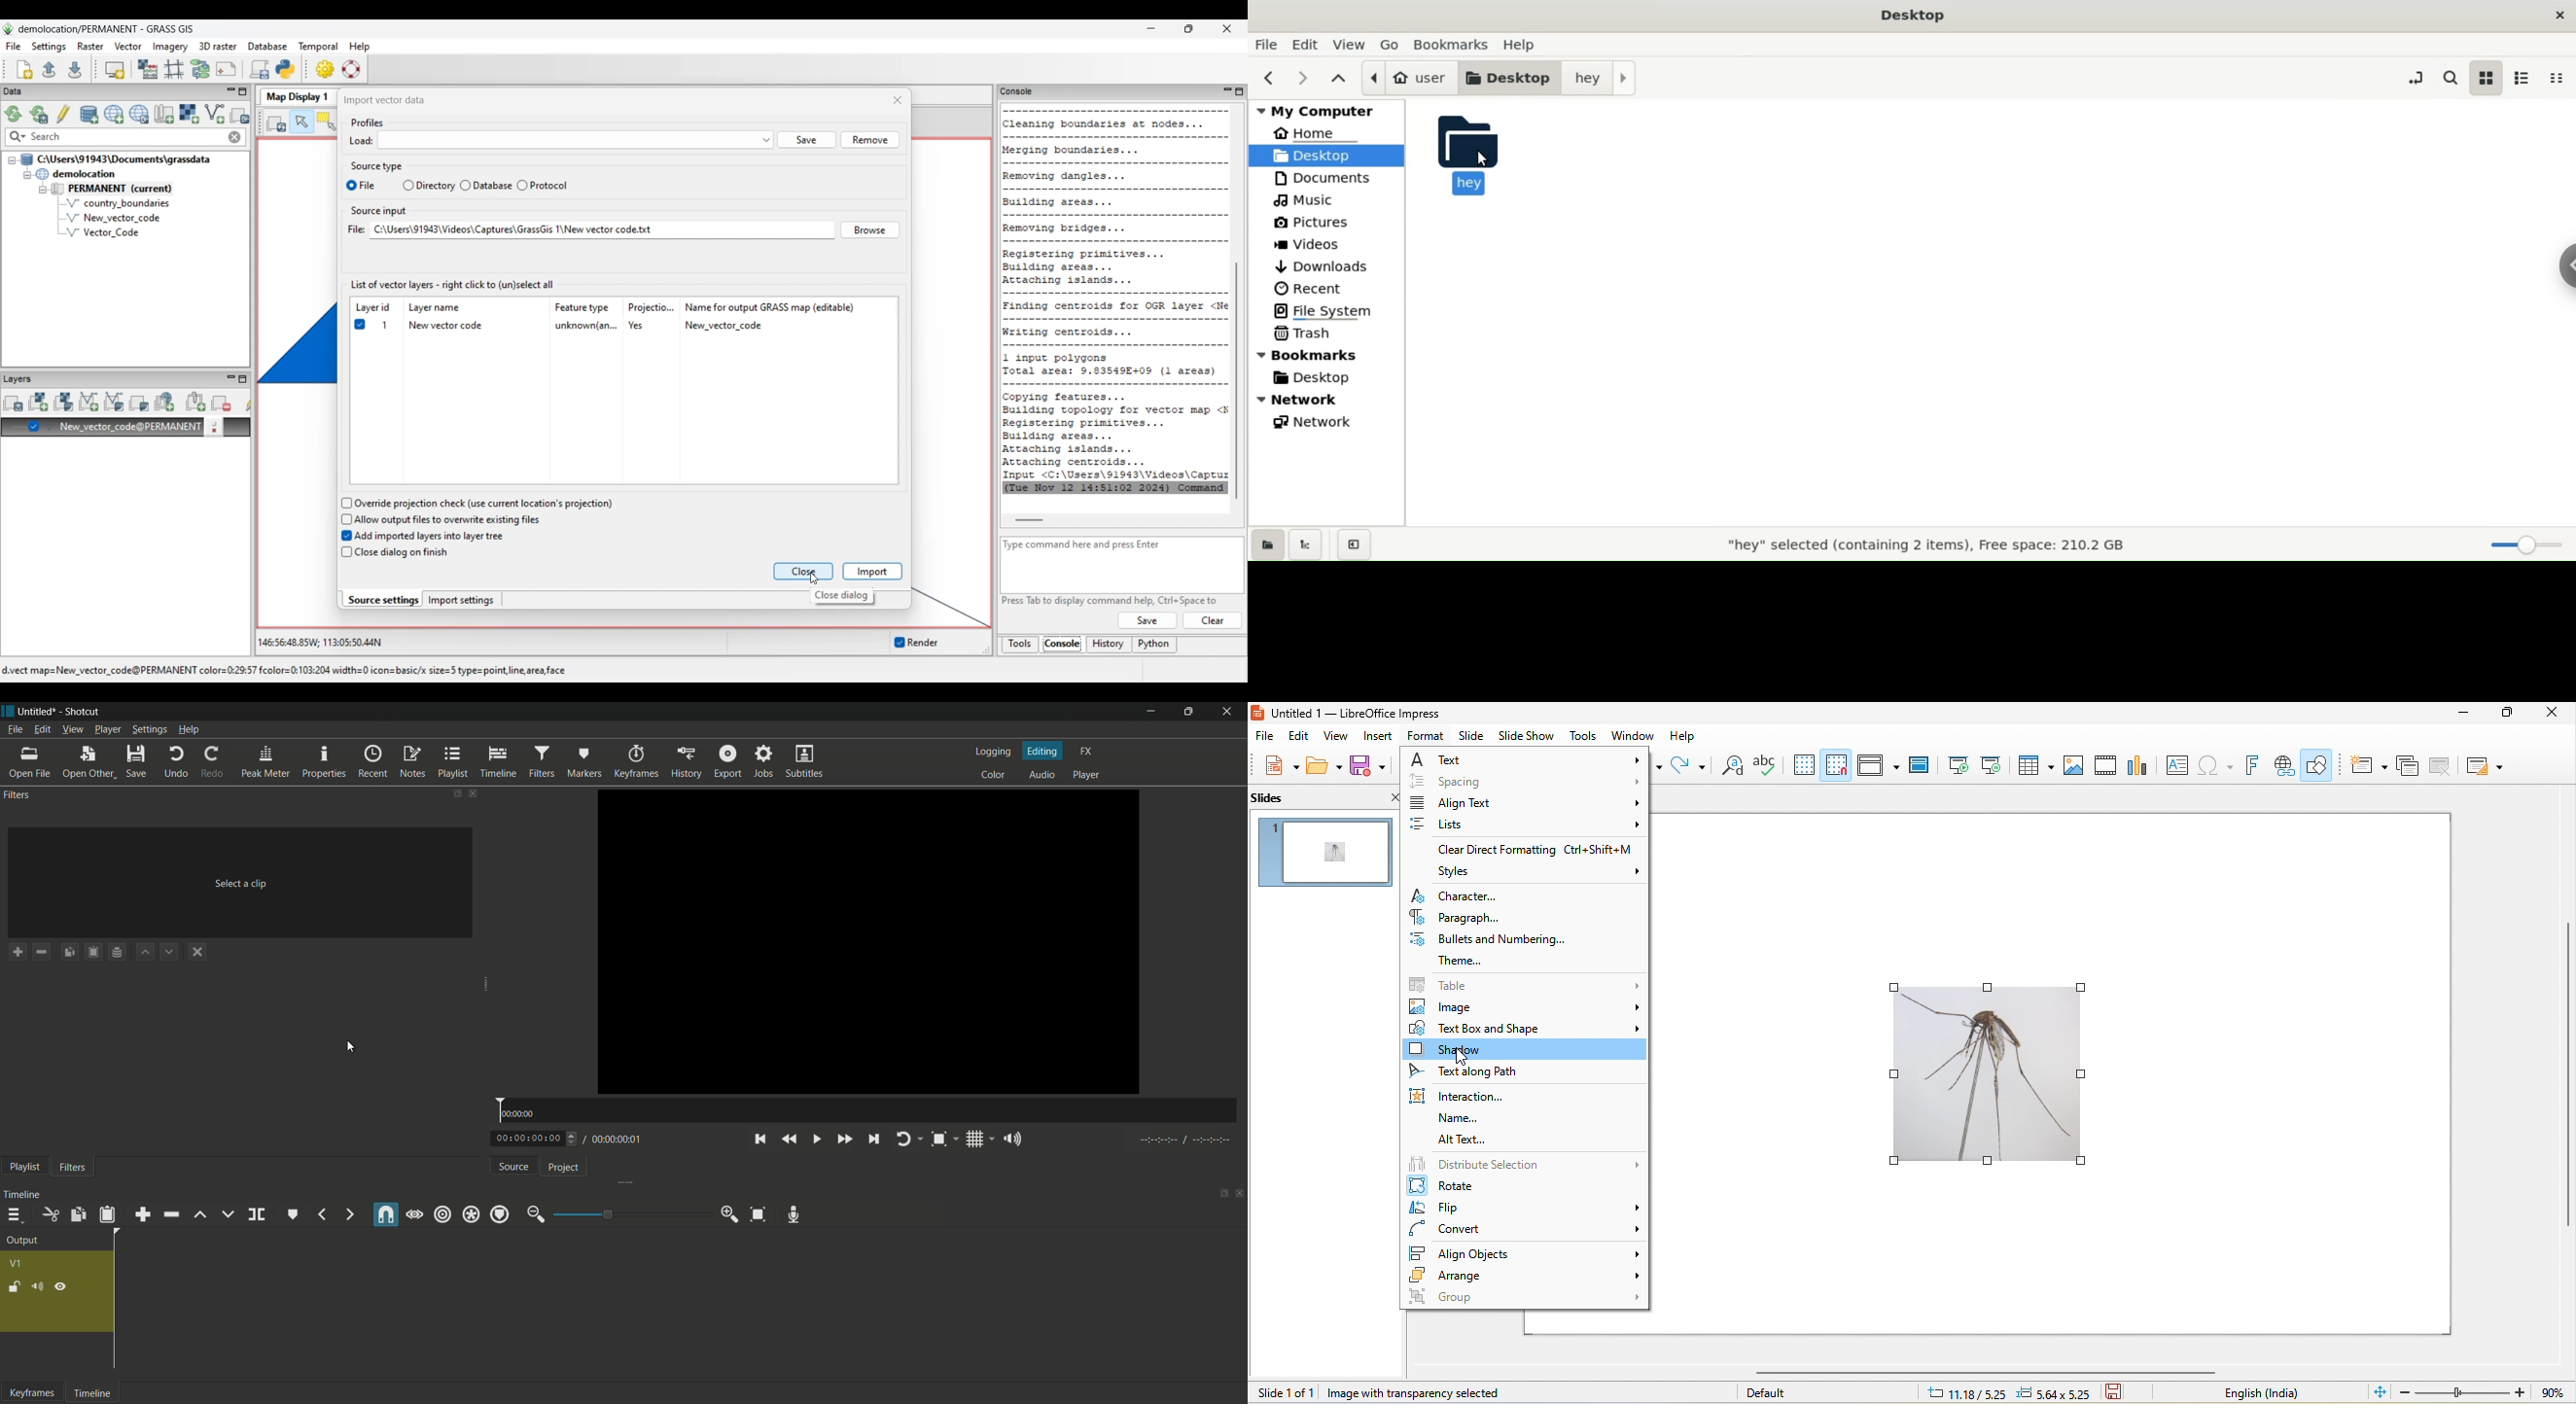 This screenshot has width=2576, height=1428. What do you see at coordinates (1582, 737) in the screenshot?
I see `tools` at bounding box center [1582, 737].